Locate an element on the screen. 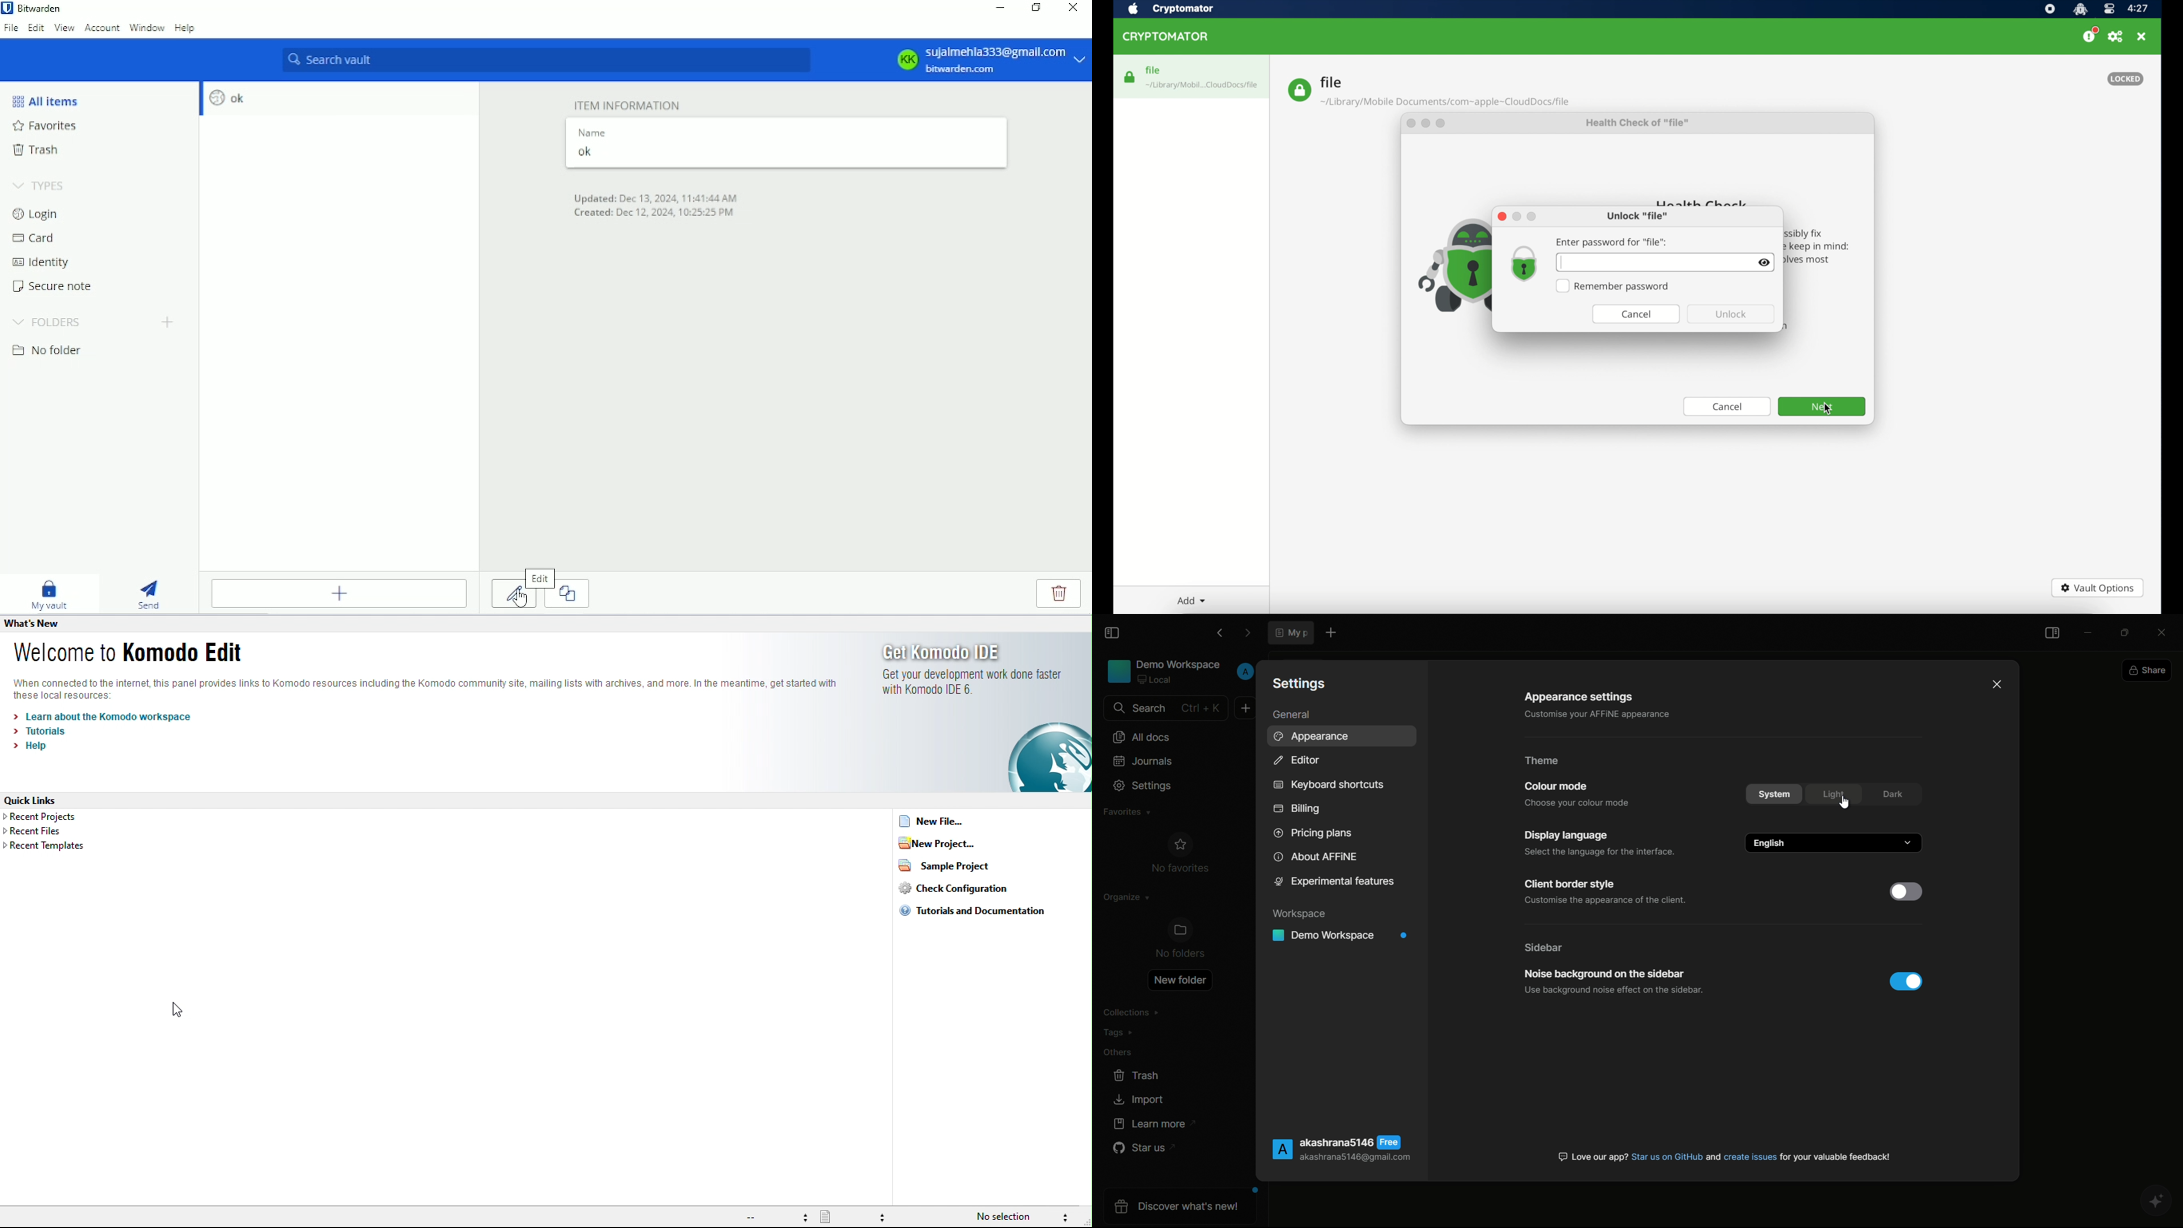  cursor is located at coordinates (1829, 409).